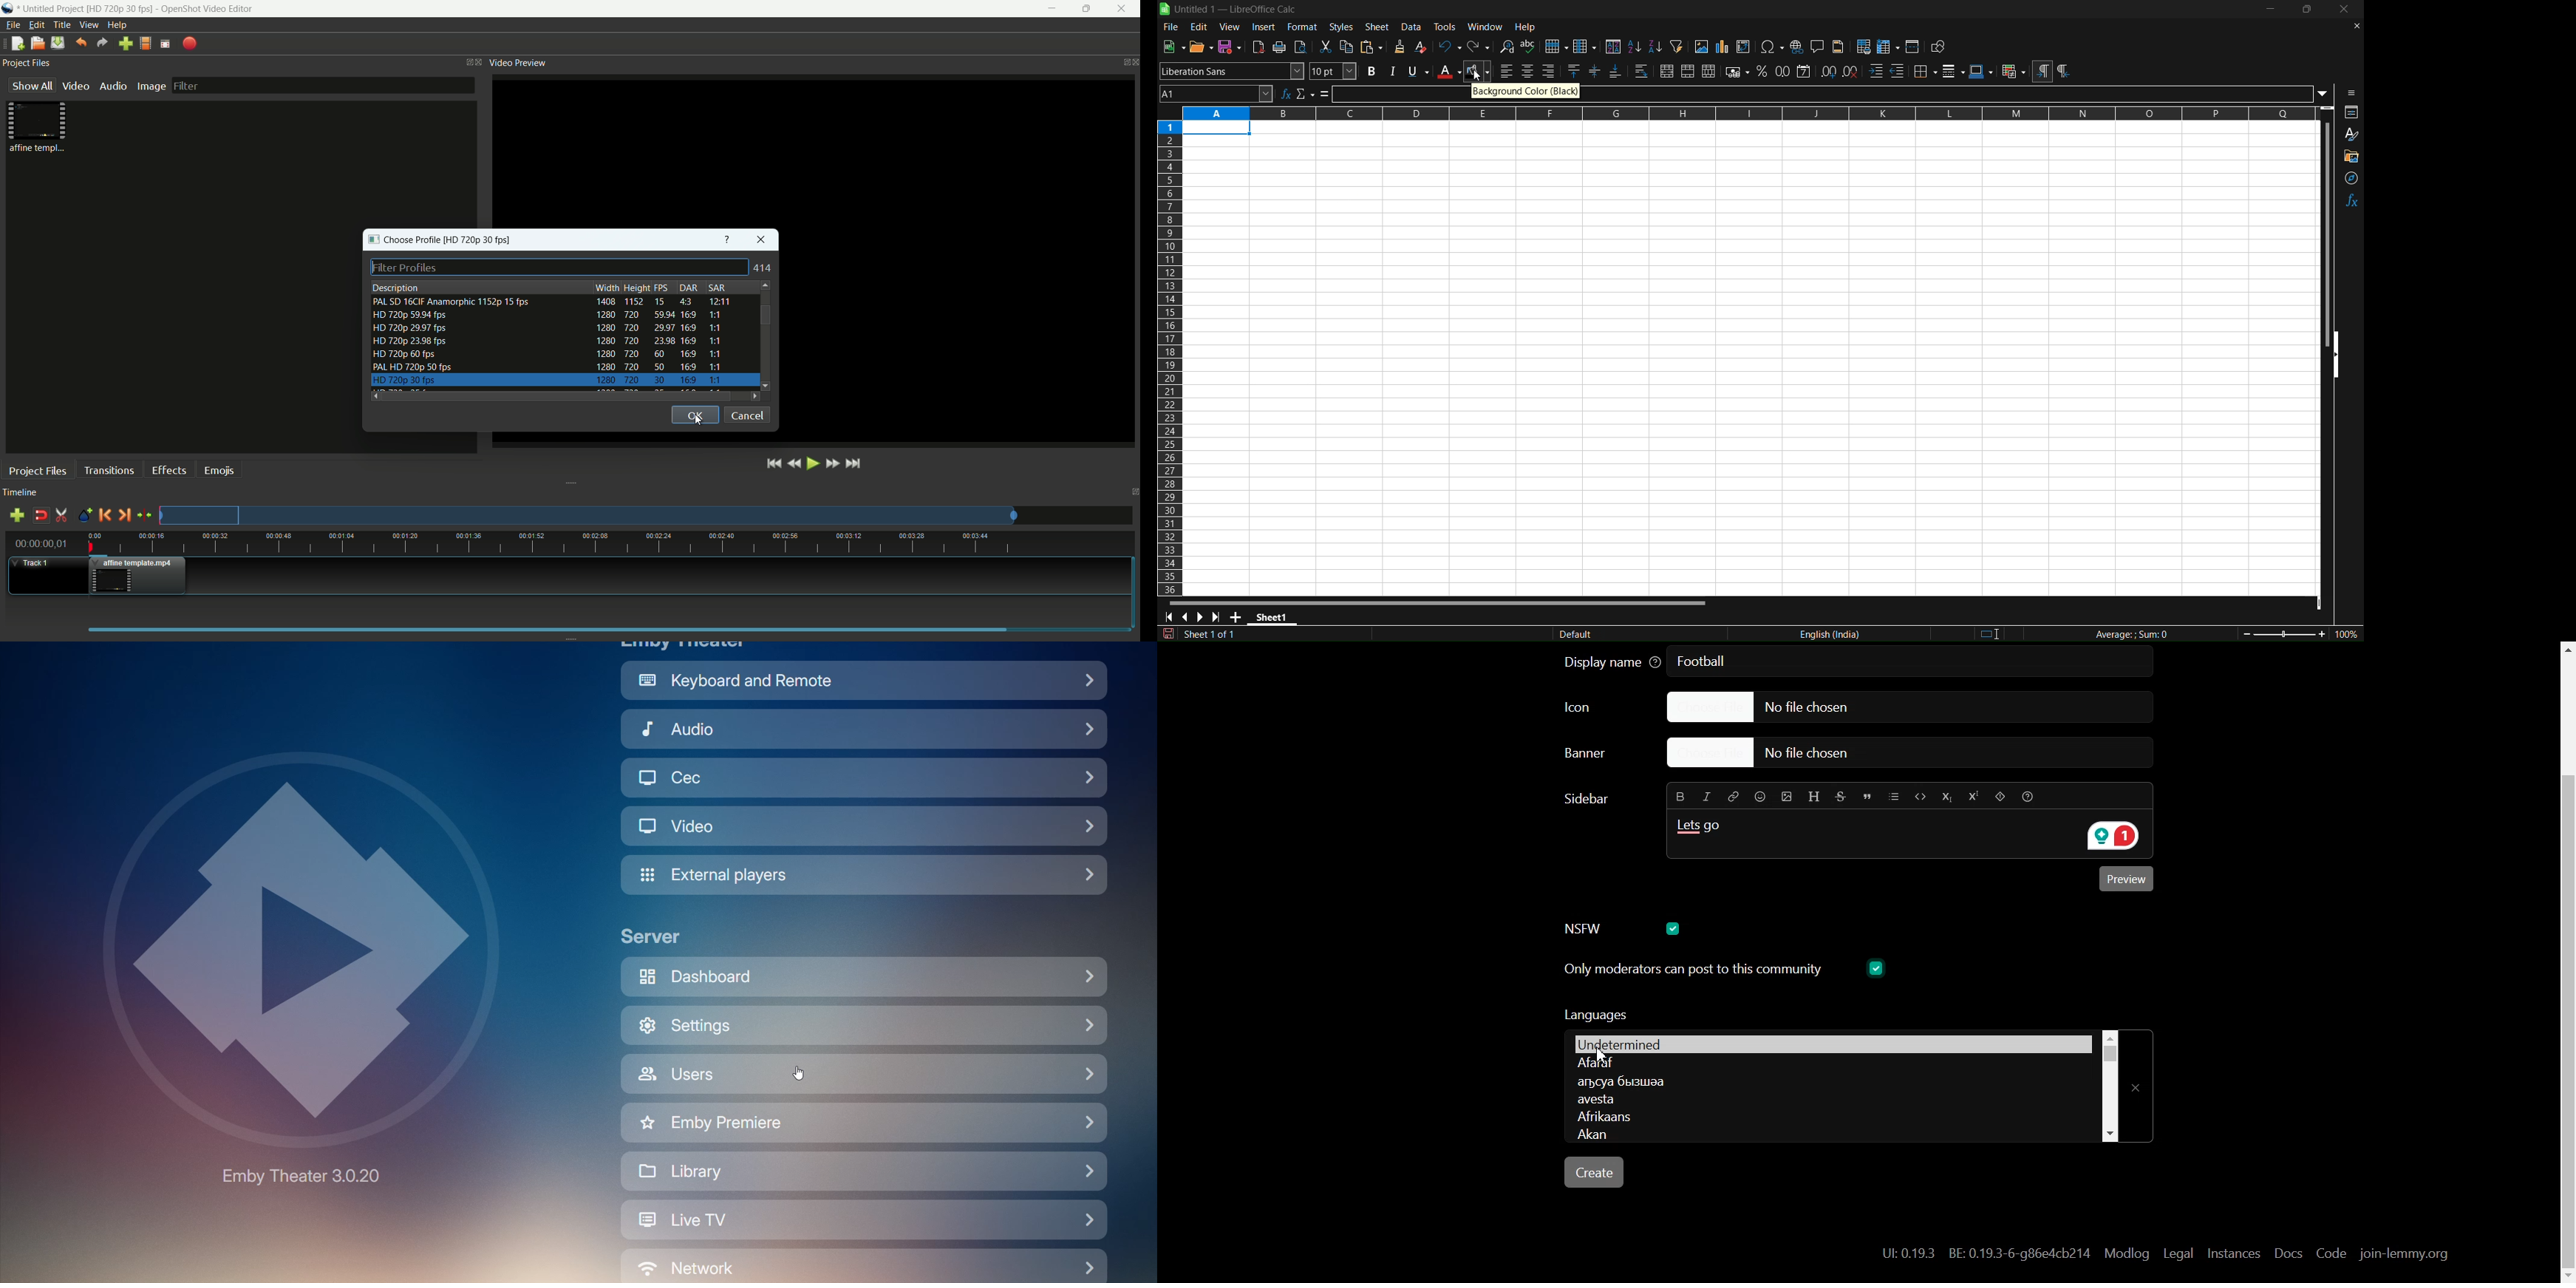 Image resolution: width=2576 pixels, height=1288 pixels. Describe the element at coordinates (1825, 1135) in the screenshot. I see `Language` at that location.